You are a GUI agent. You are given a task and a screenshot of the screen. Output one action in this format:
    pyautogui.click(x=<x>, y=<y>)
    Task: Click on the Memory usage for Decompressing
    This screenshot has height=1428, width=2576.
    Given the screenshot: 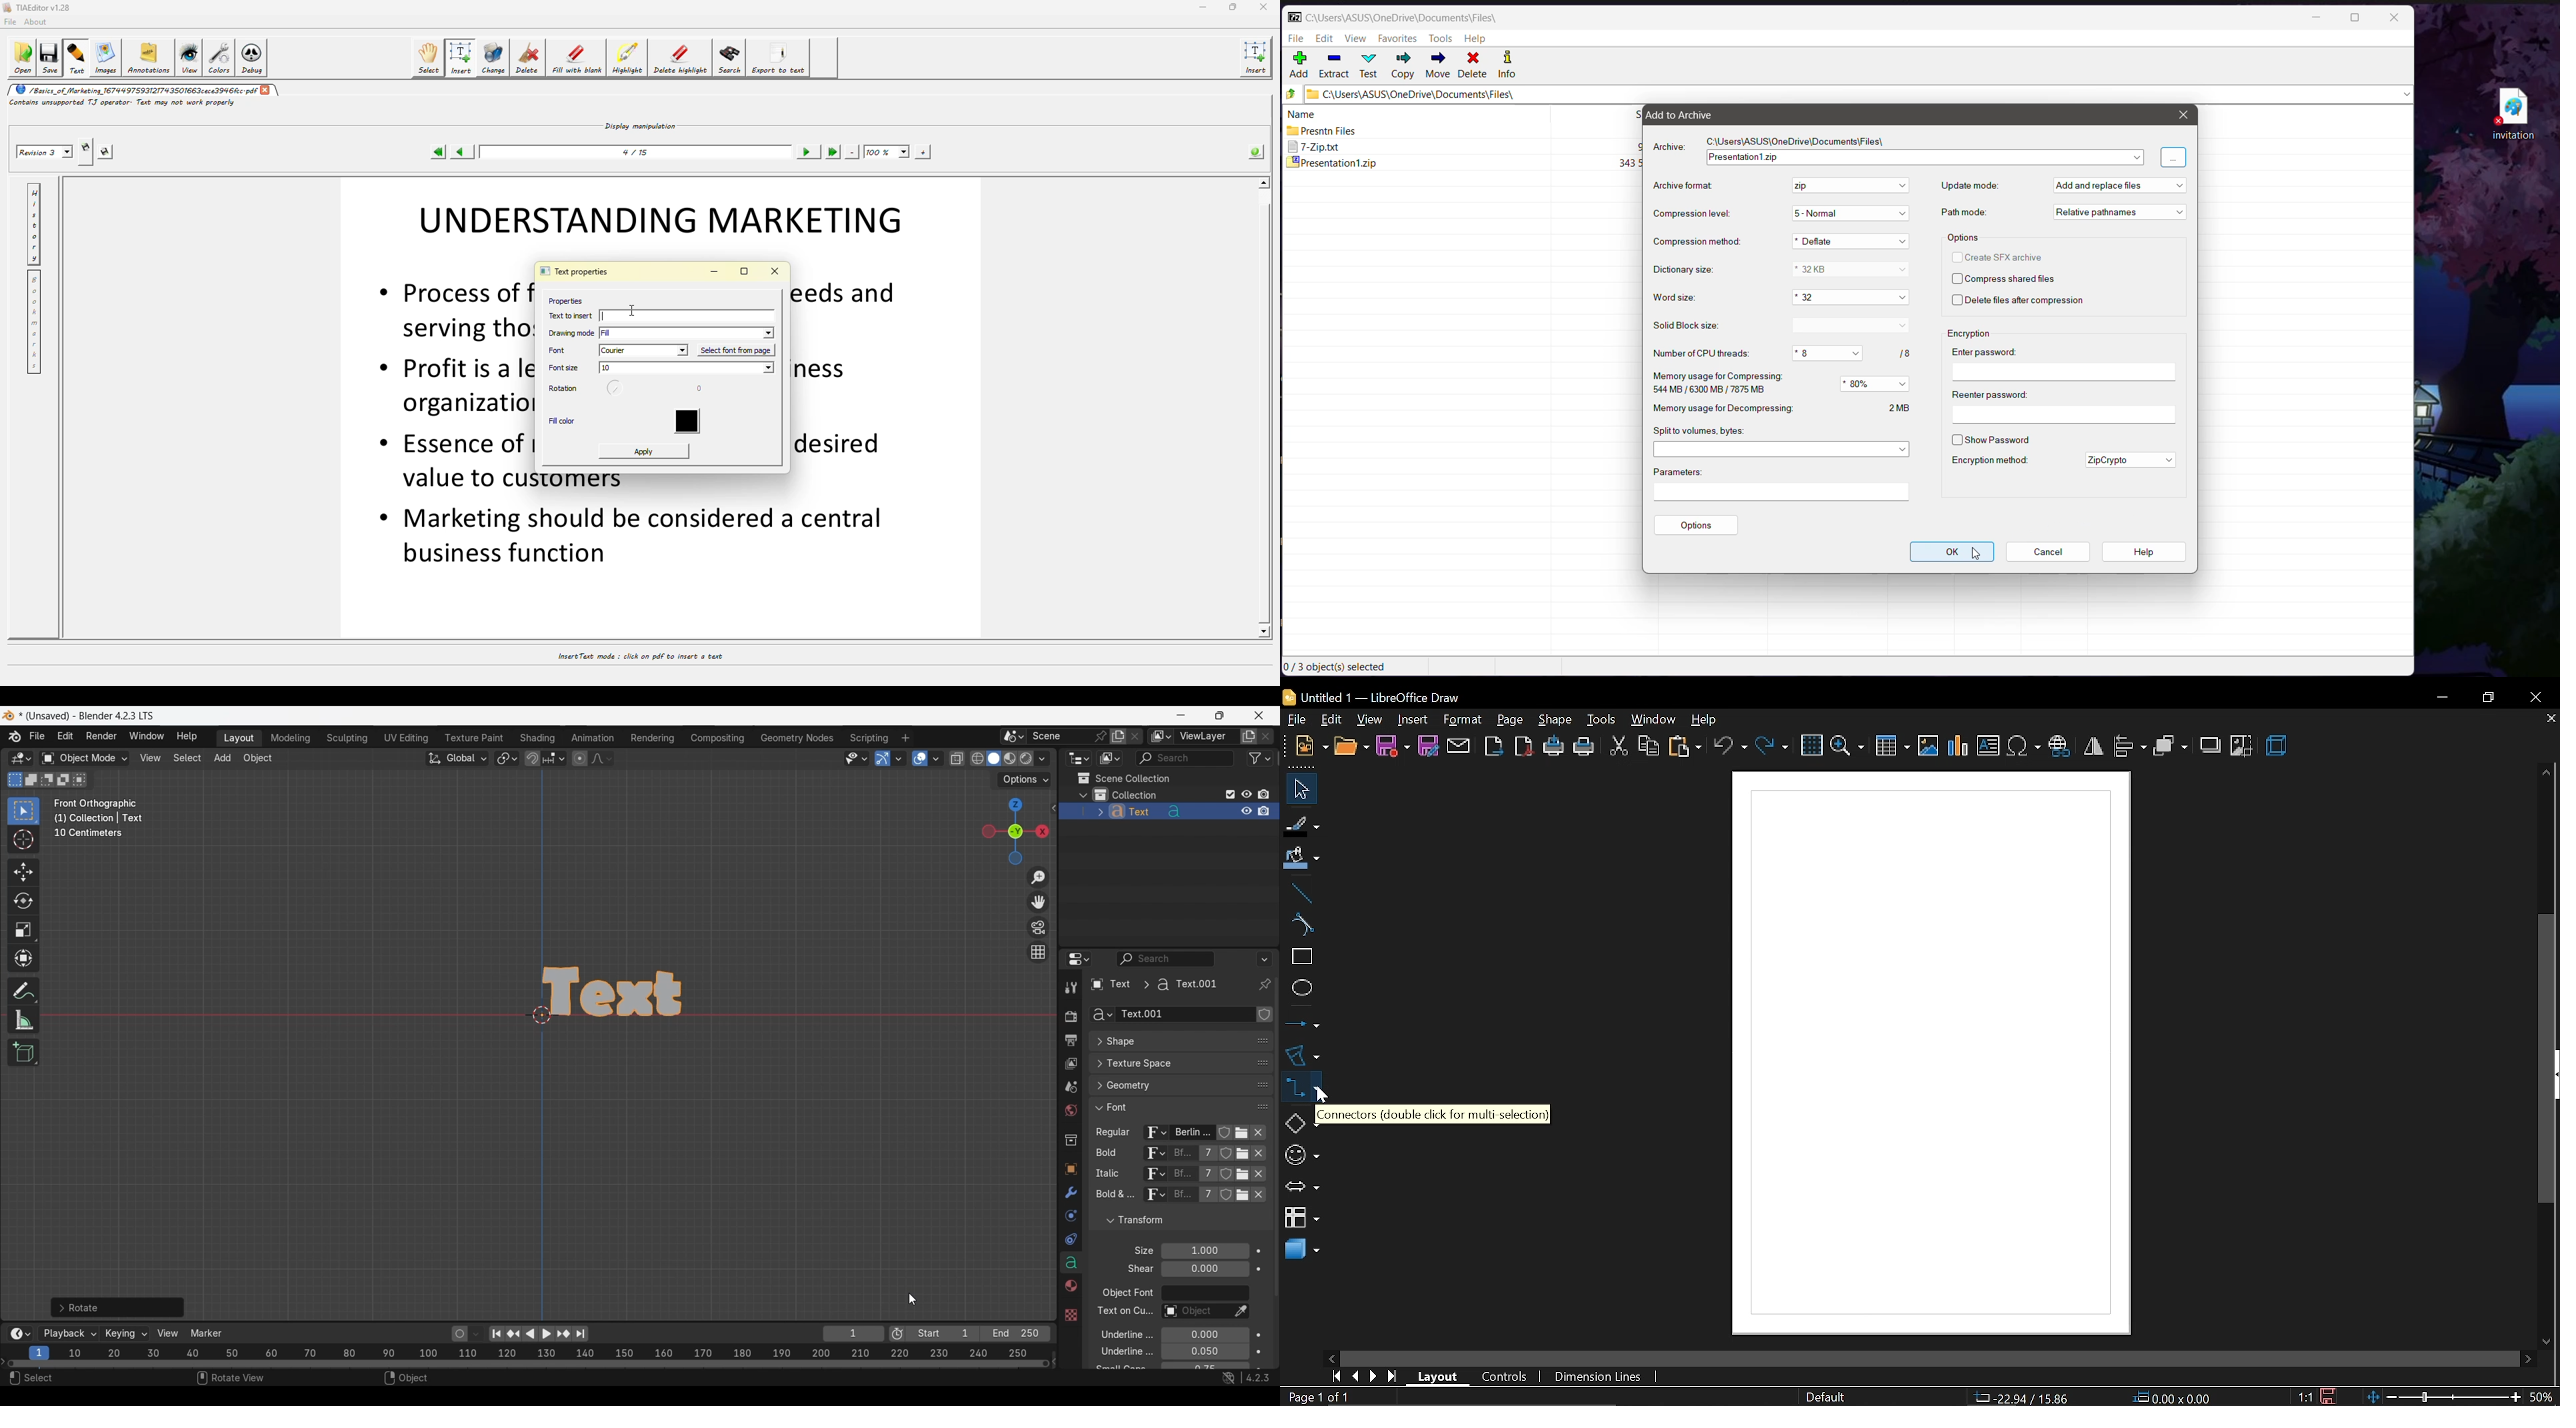 What is the action you would take?
    pyautogui.click(x=1781, y=409)
    